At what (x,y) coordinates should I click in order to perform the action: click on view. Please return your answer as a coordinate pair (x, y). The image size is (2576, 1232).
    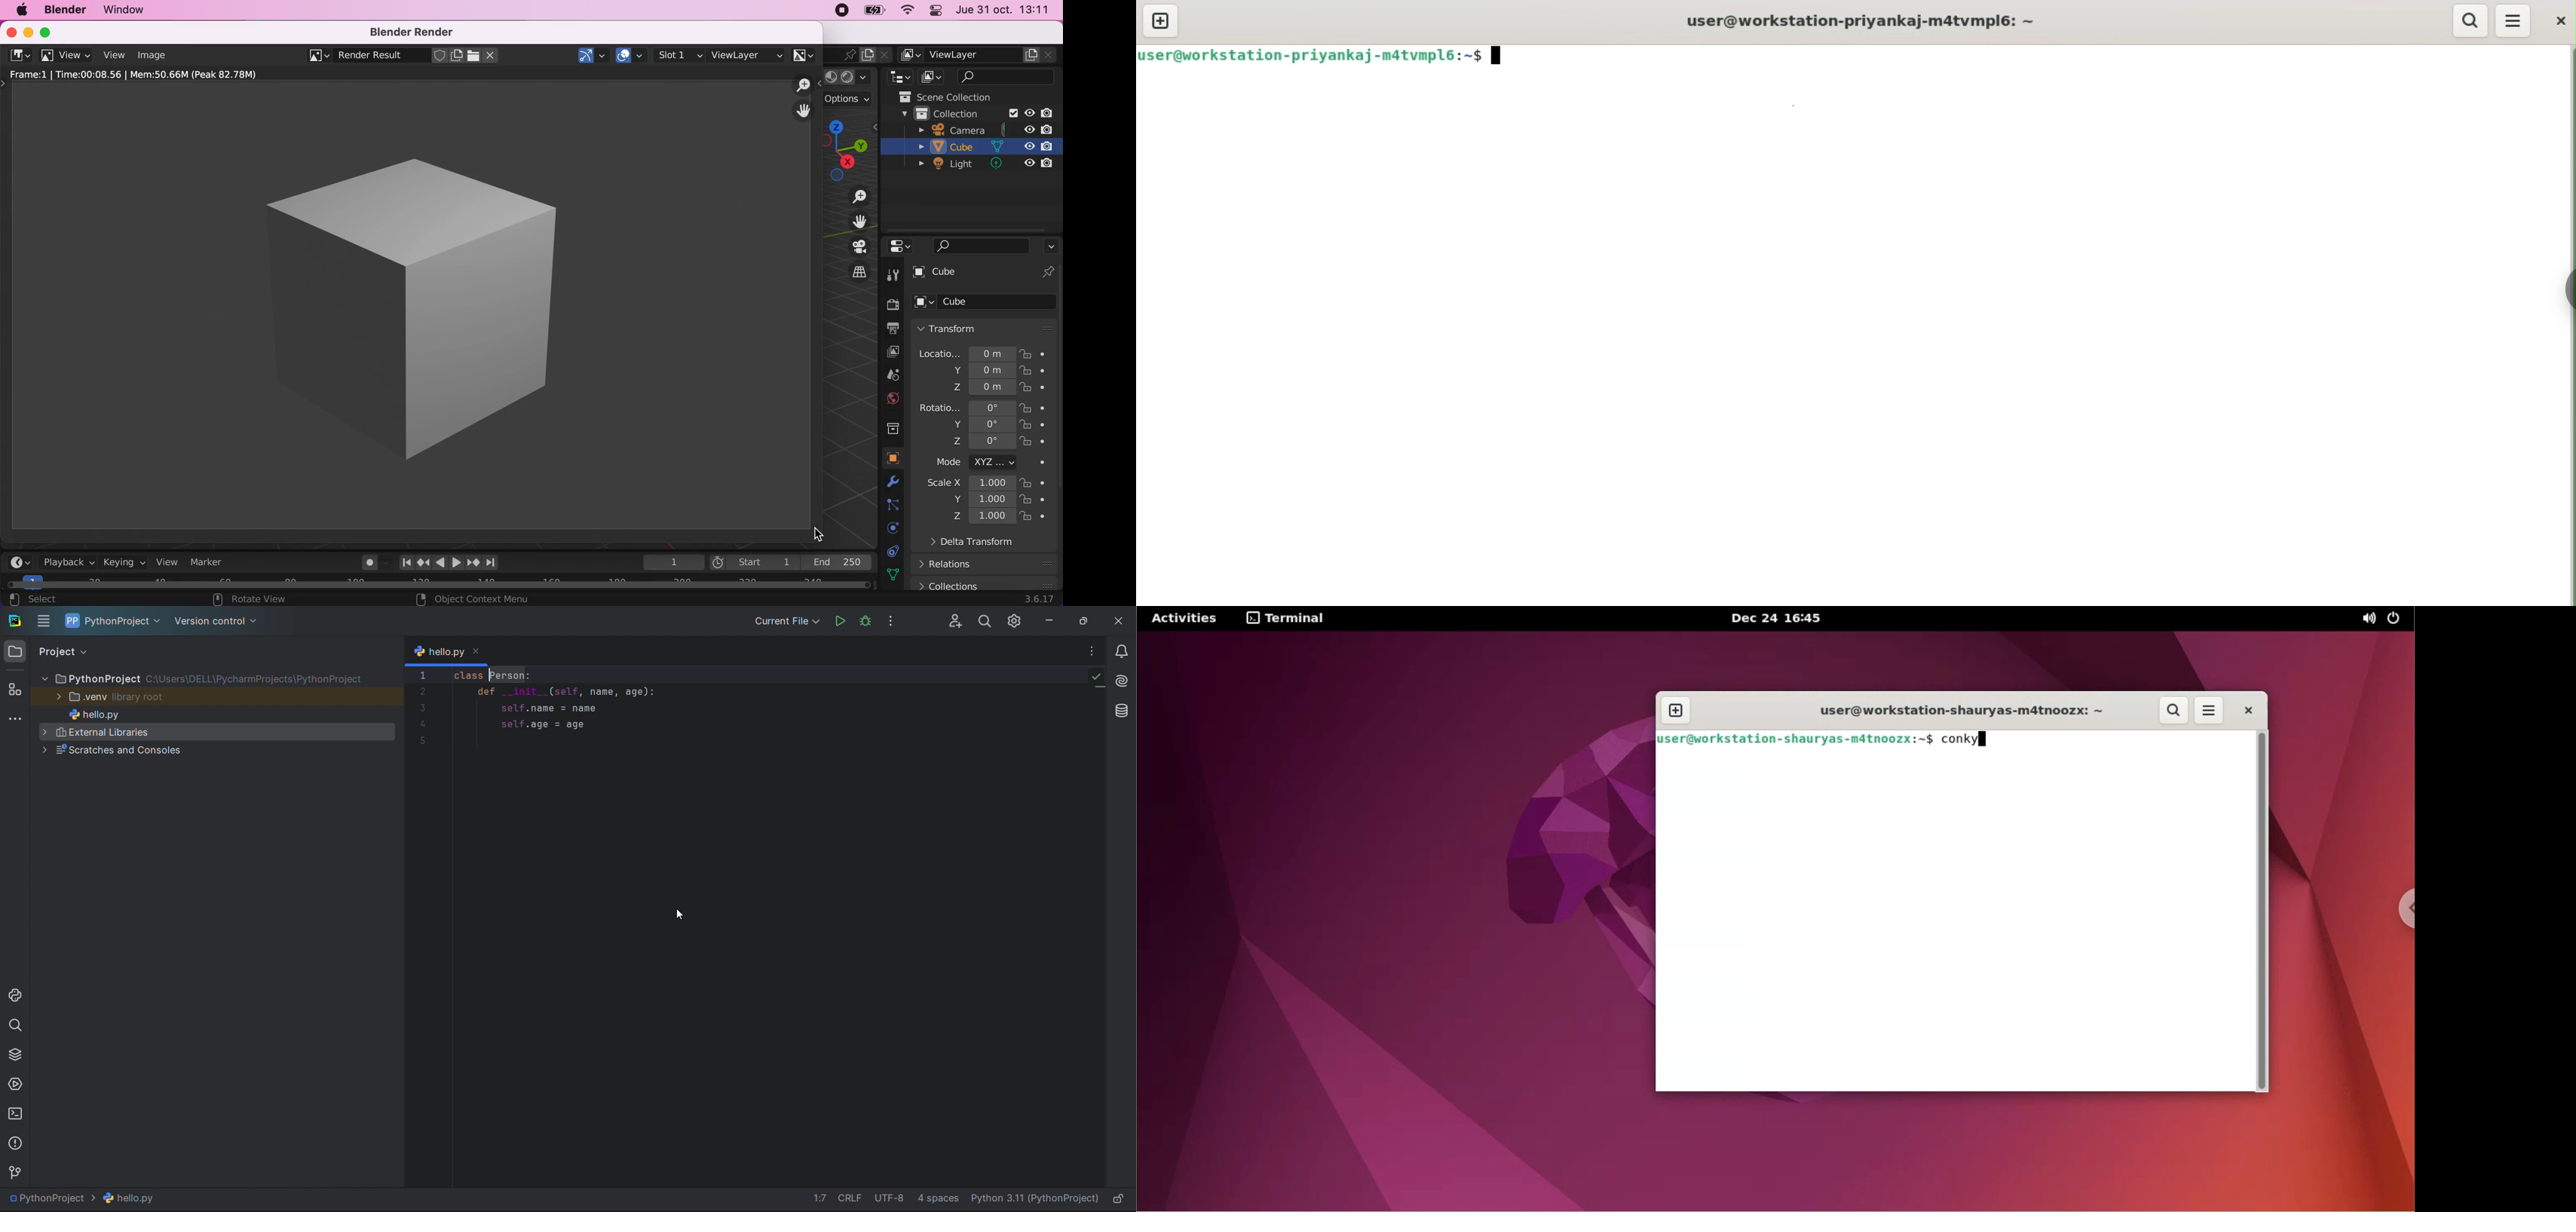
    Looking at the image, I should click on (171, 563).